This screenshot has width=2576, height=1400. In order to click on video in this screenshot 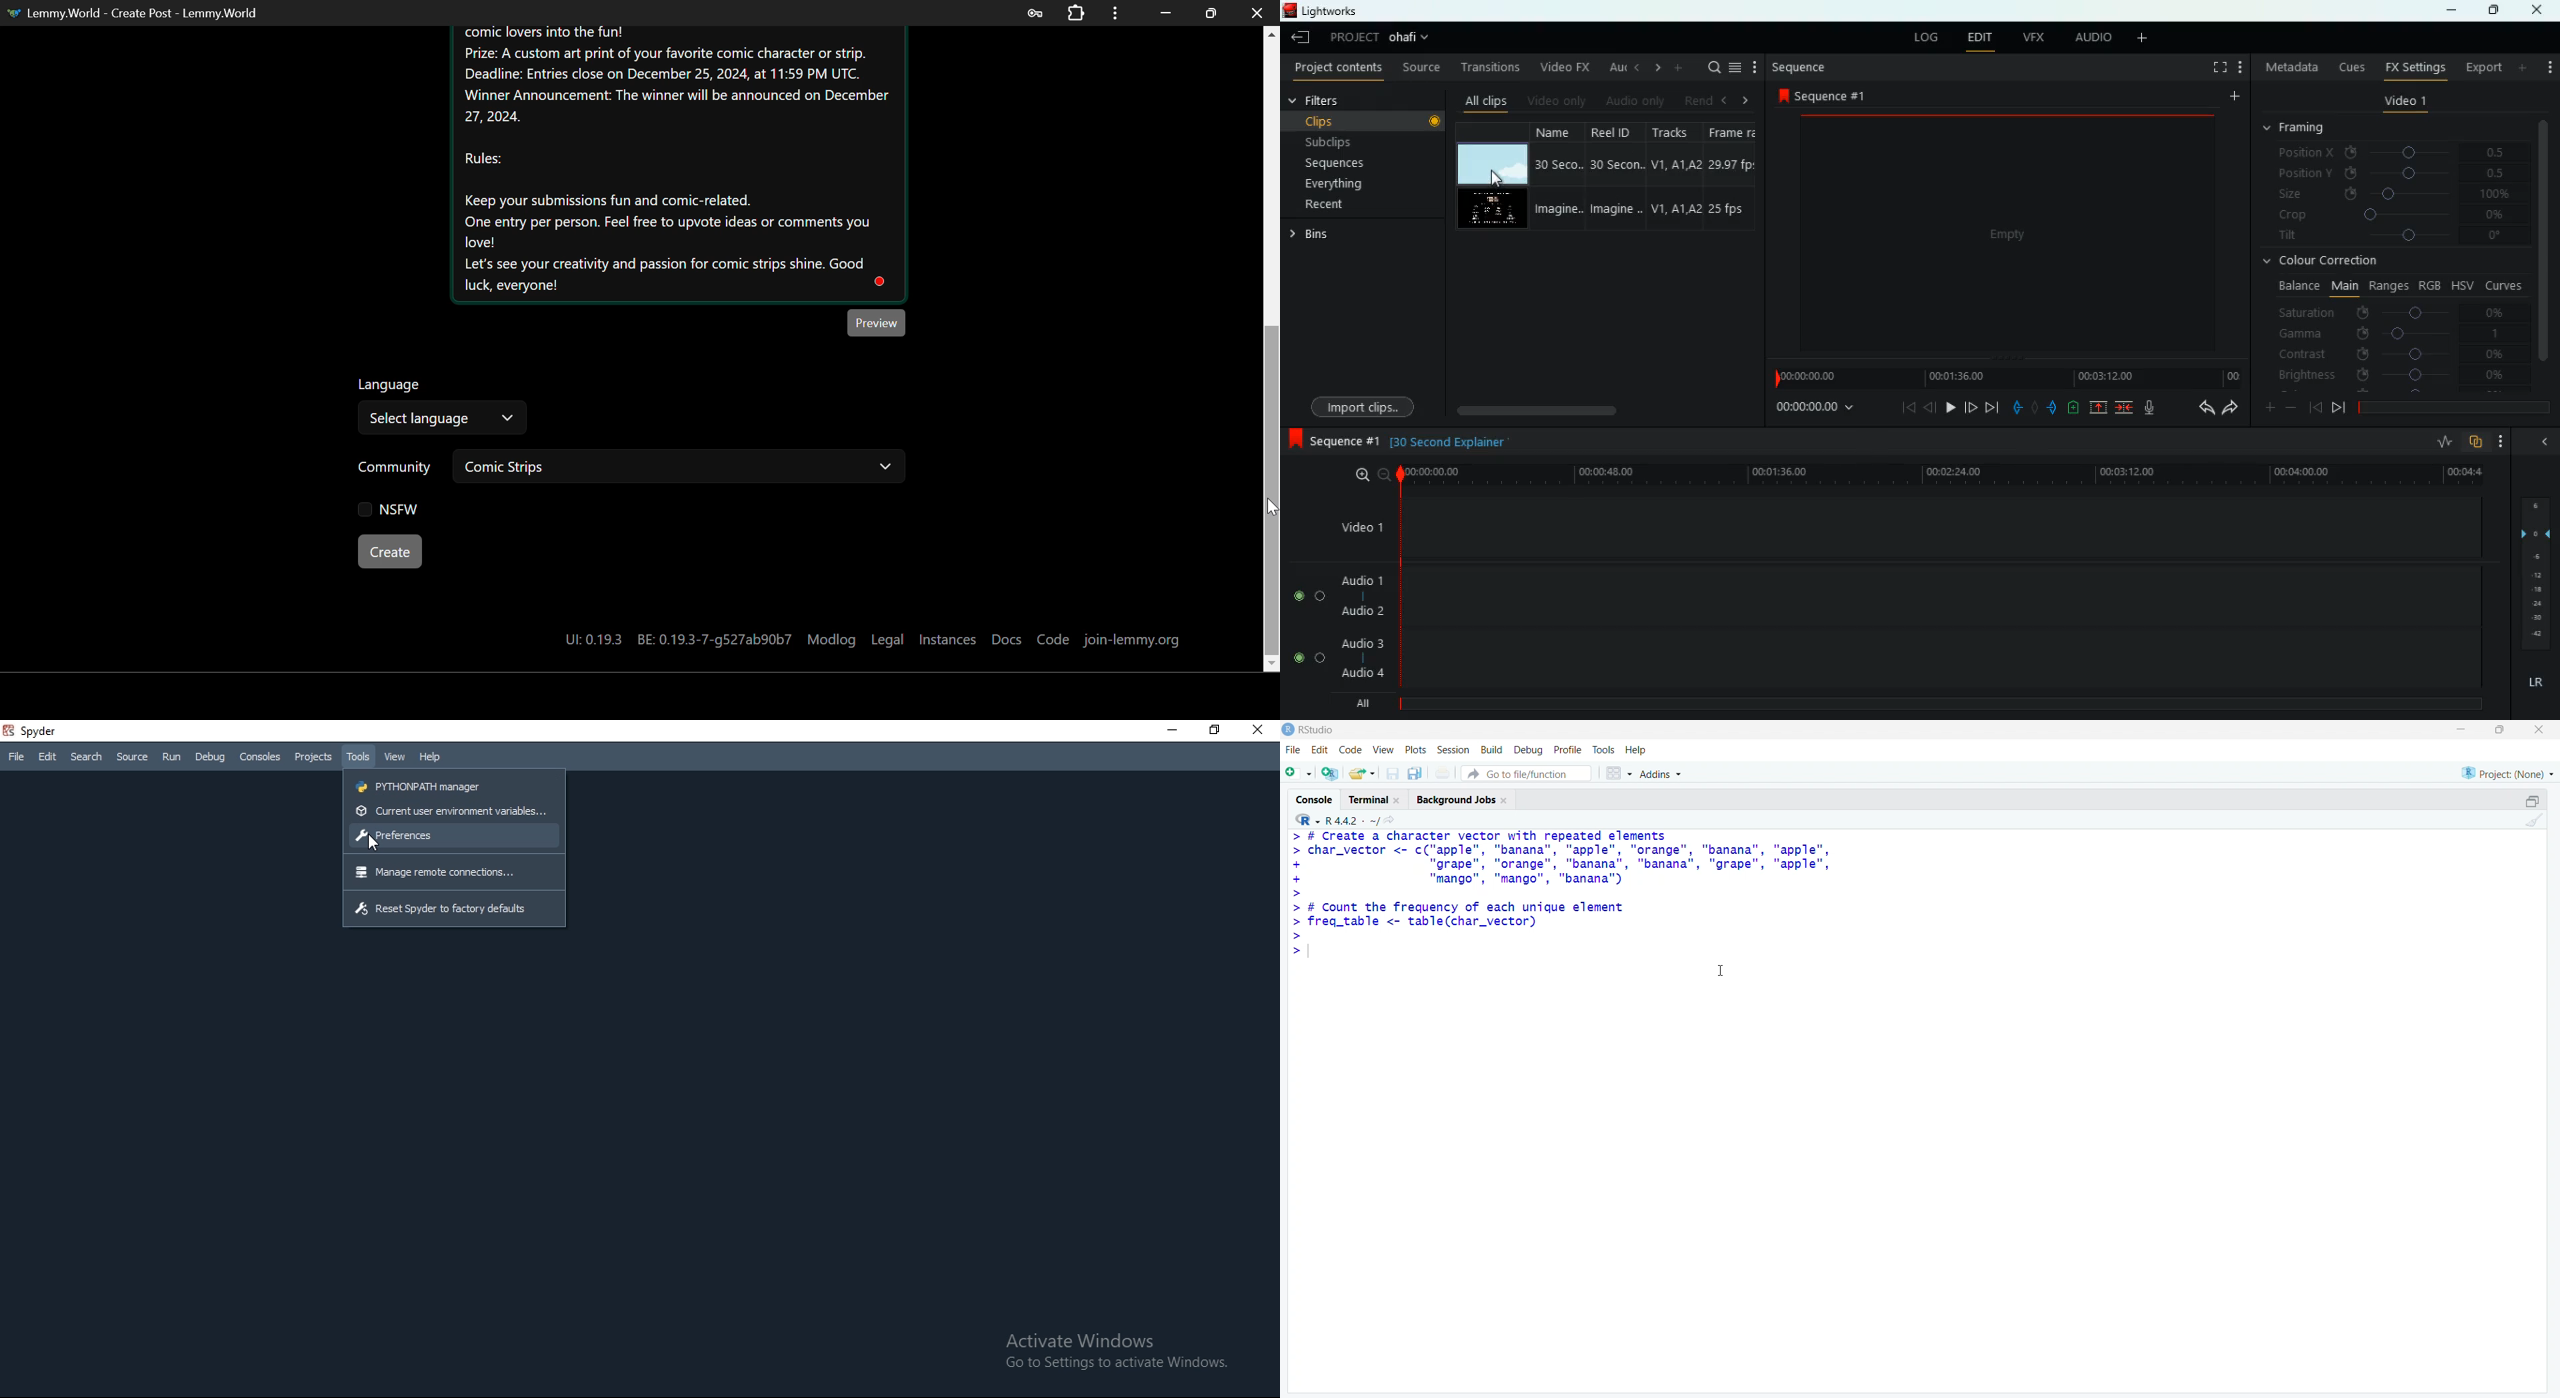, I will do `click(2001, 233)`.